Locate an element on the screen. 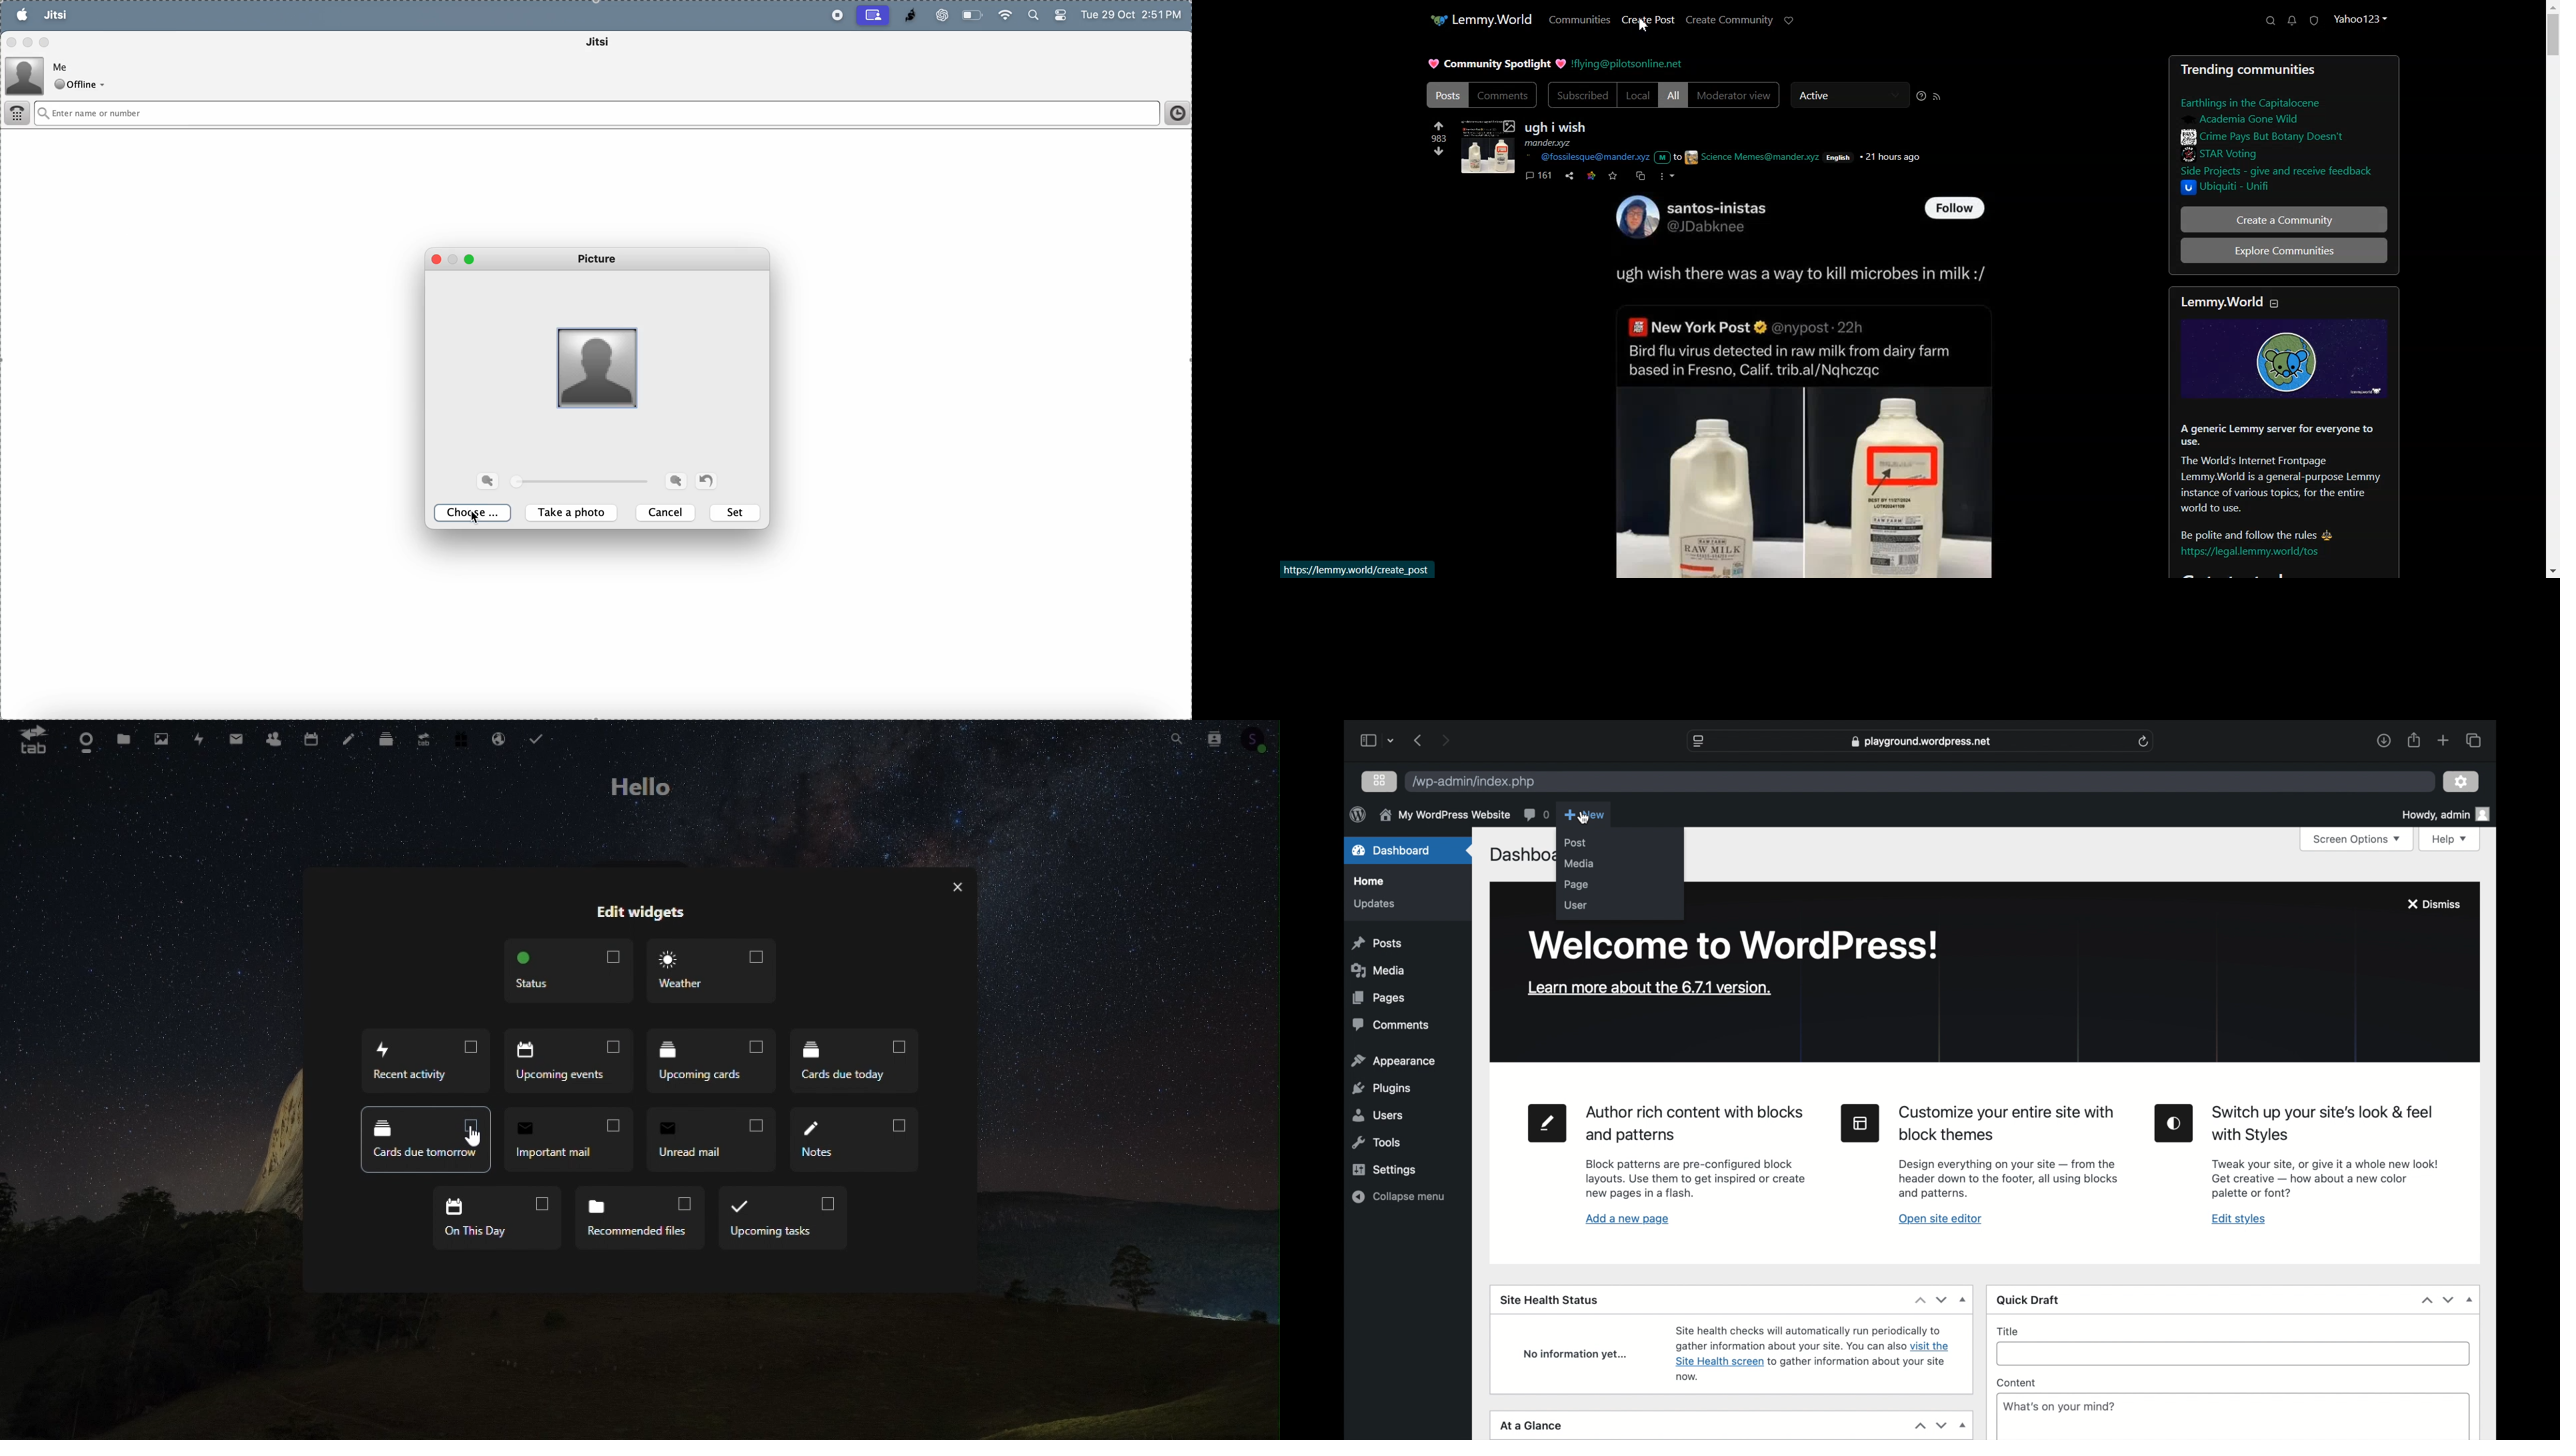 Image resolution: width=2576 pixels, height=1456 pixels. Search is located at coordinates (2271, 21).